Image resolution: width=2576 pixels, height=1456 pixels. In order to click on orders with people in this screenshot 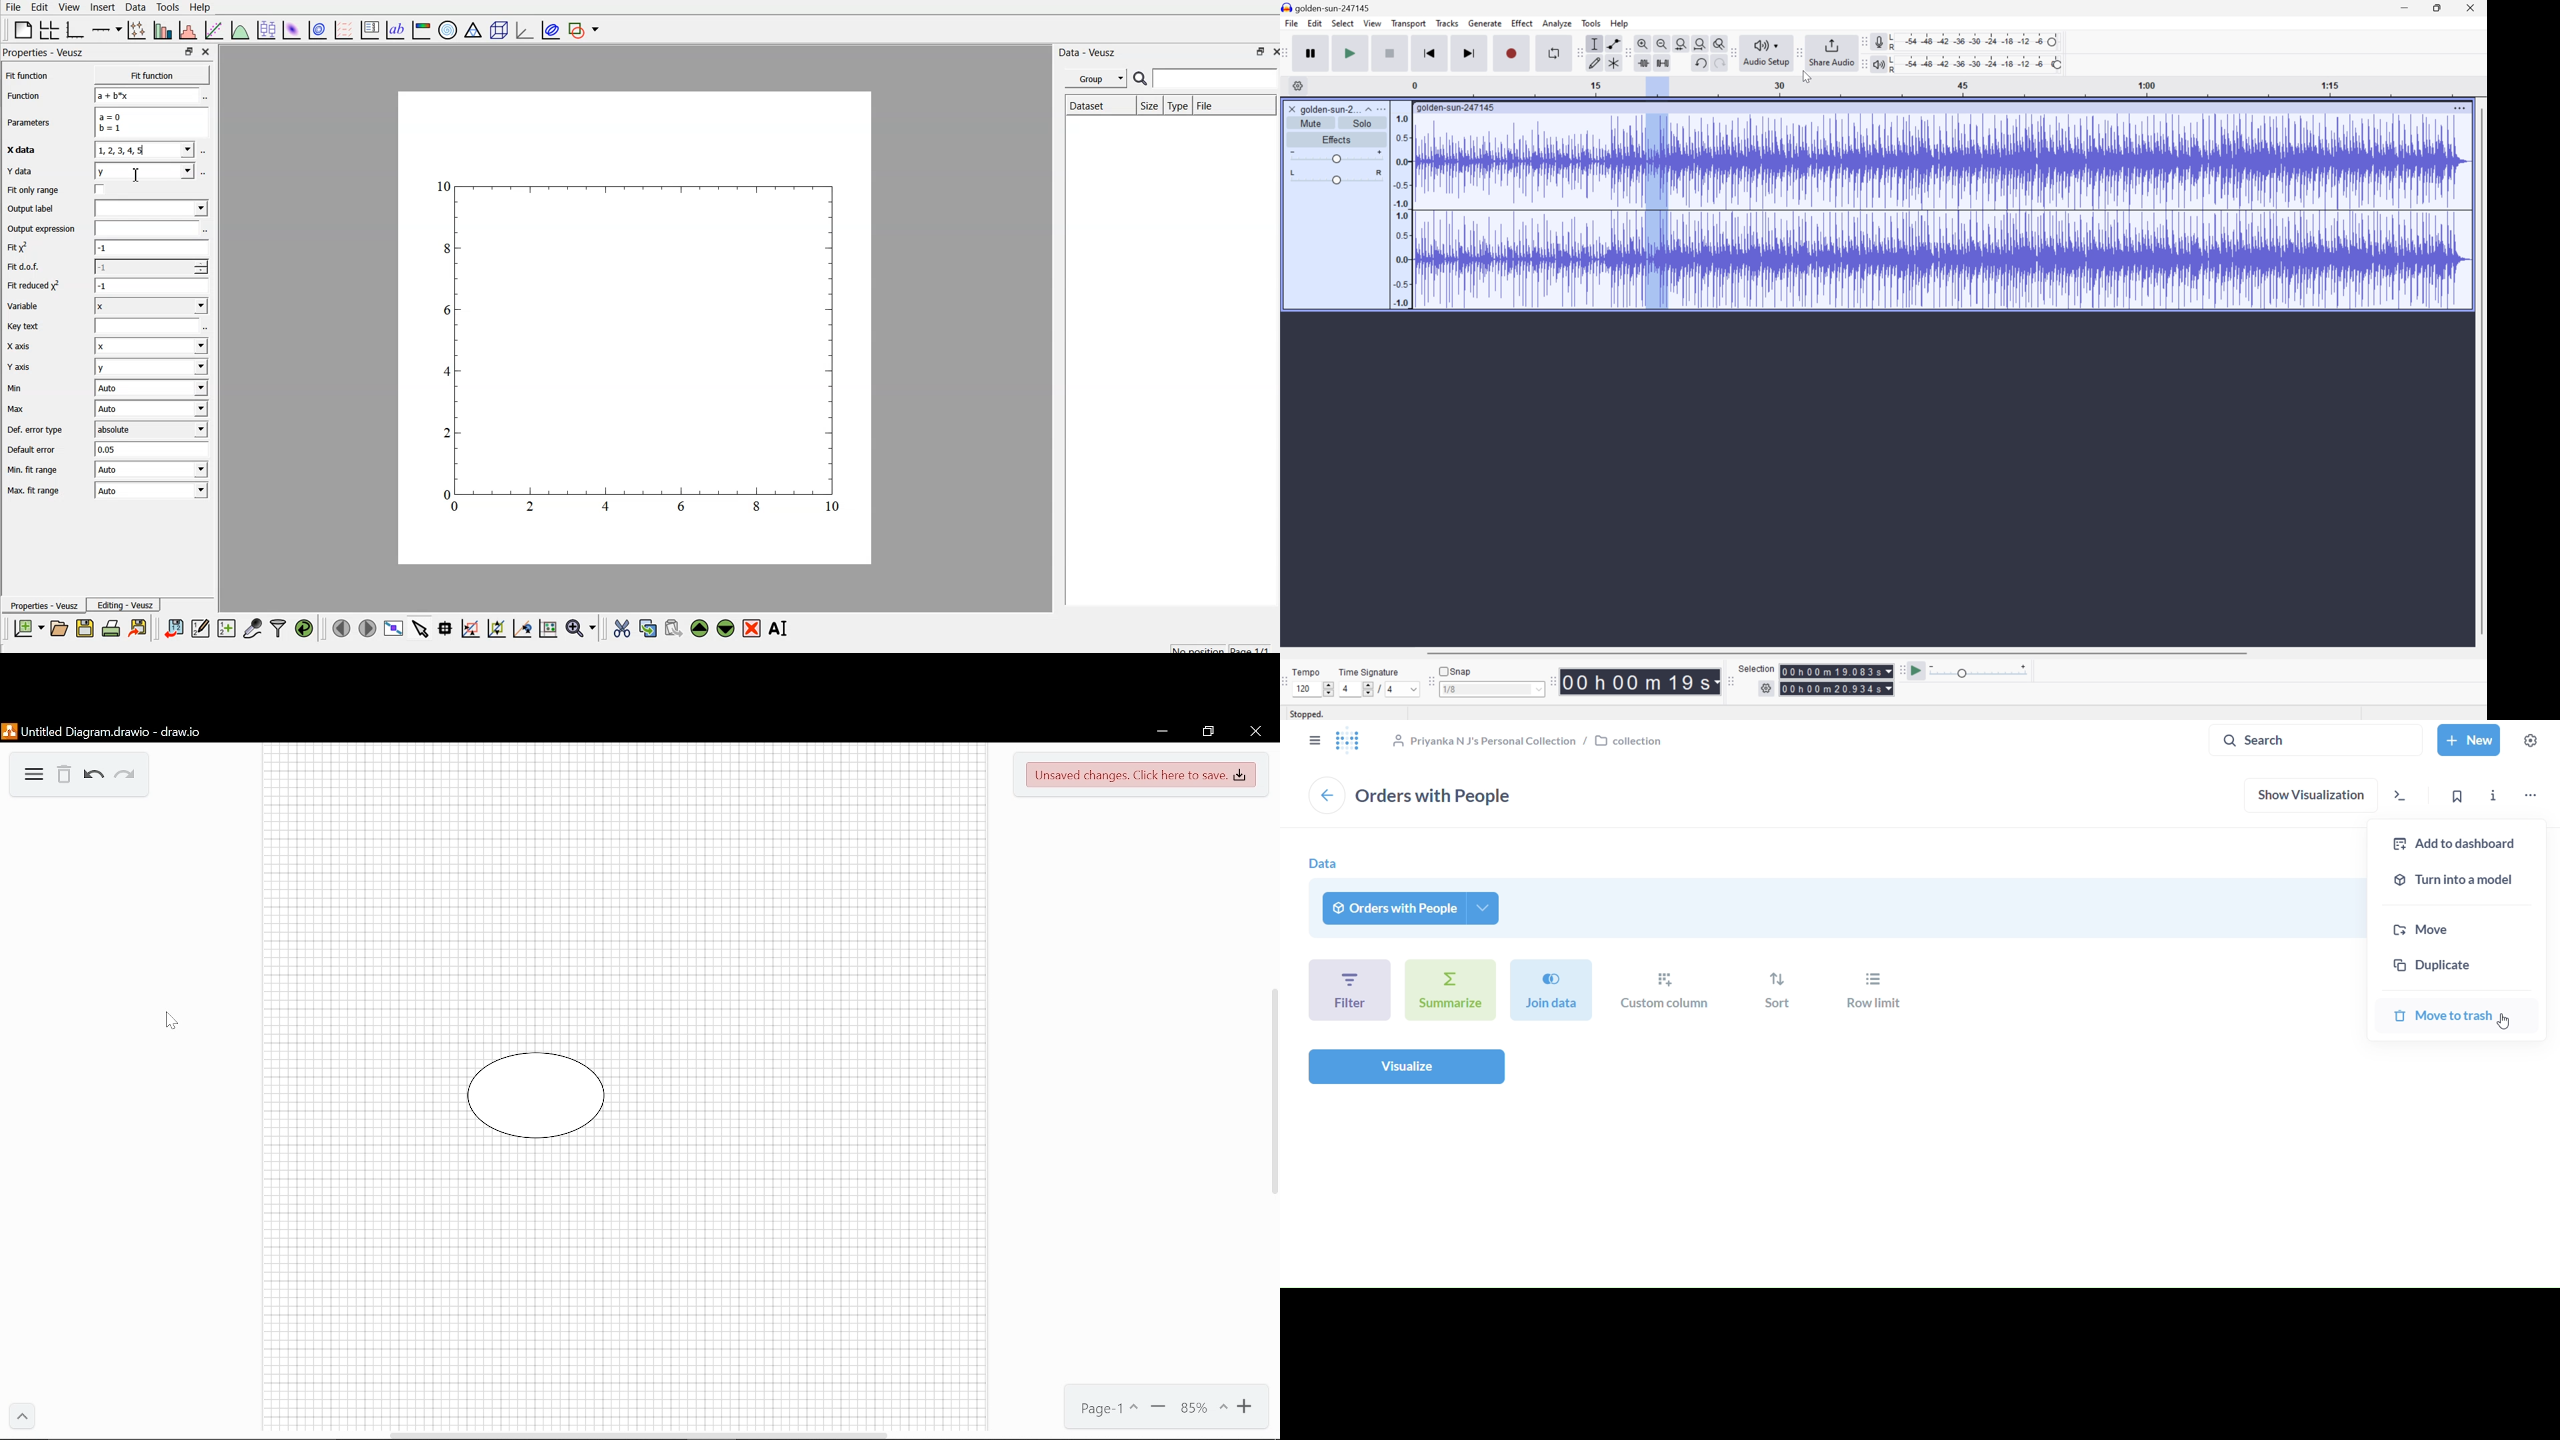, I will do `click(1411, 908)`.